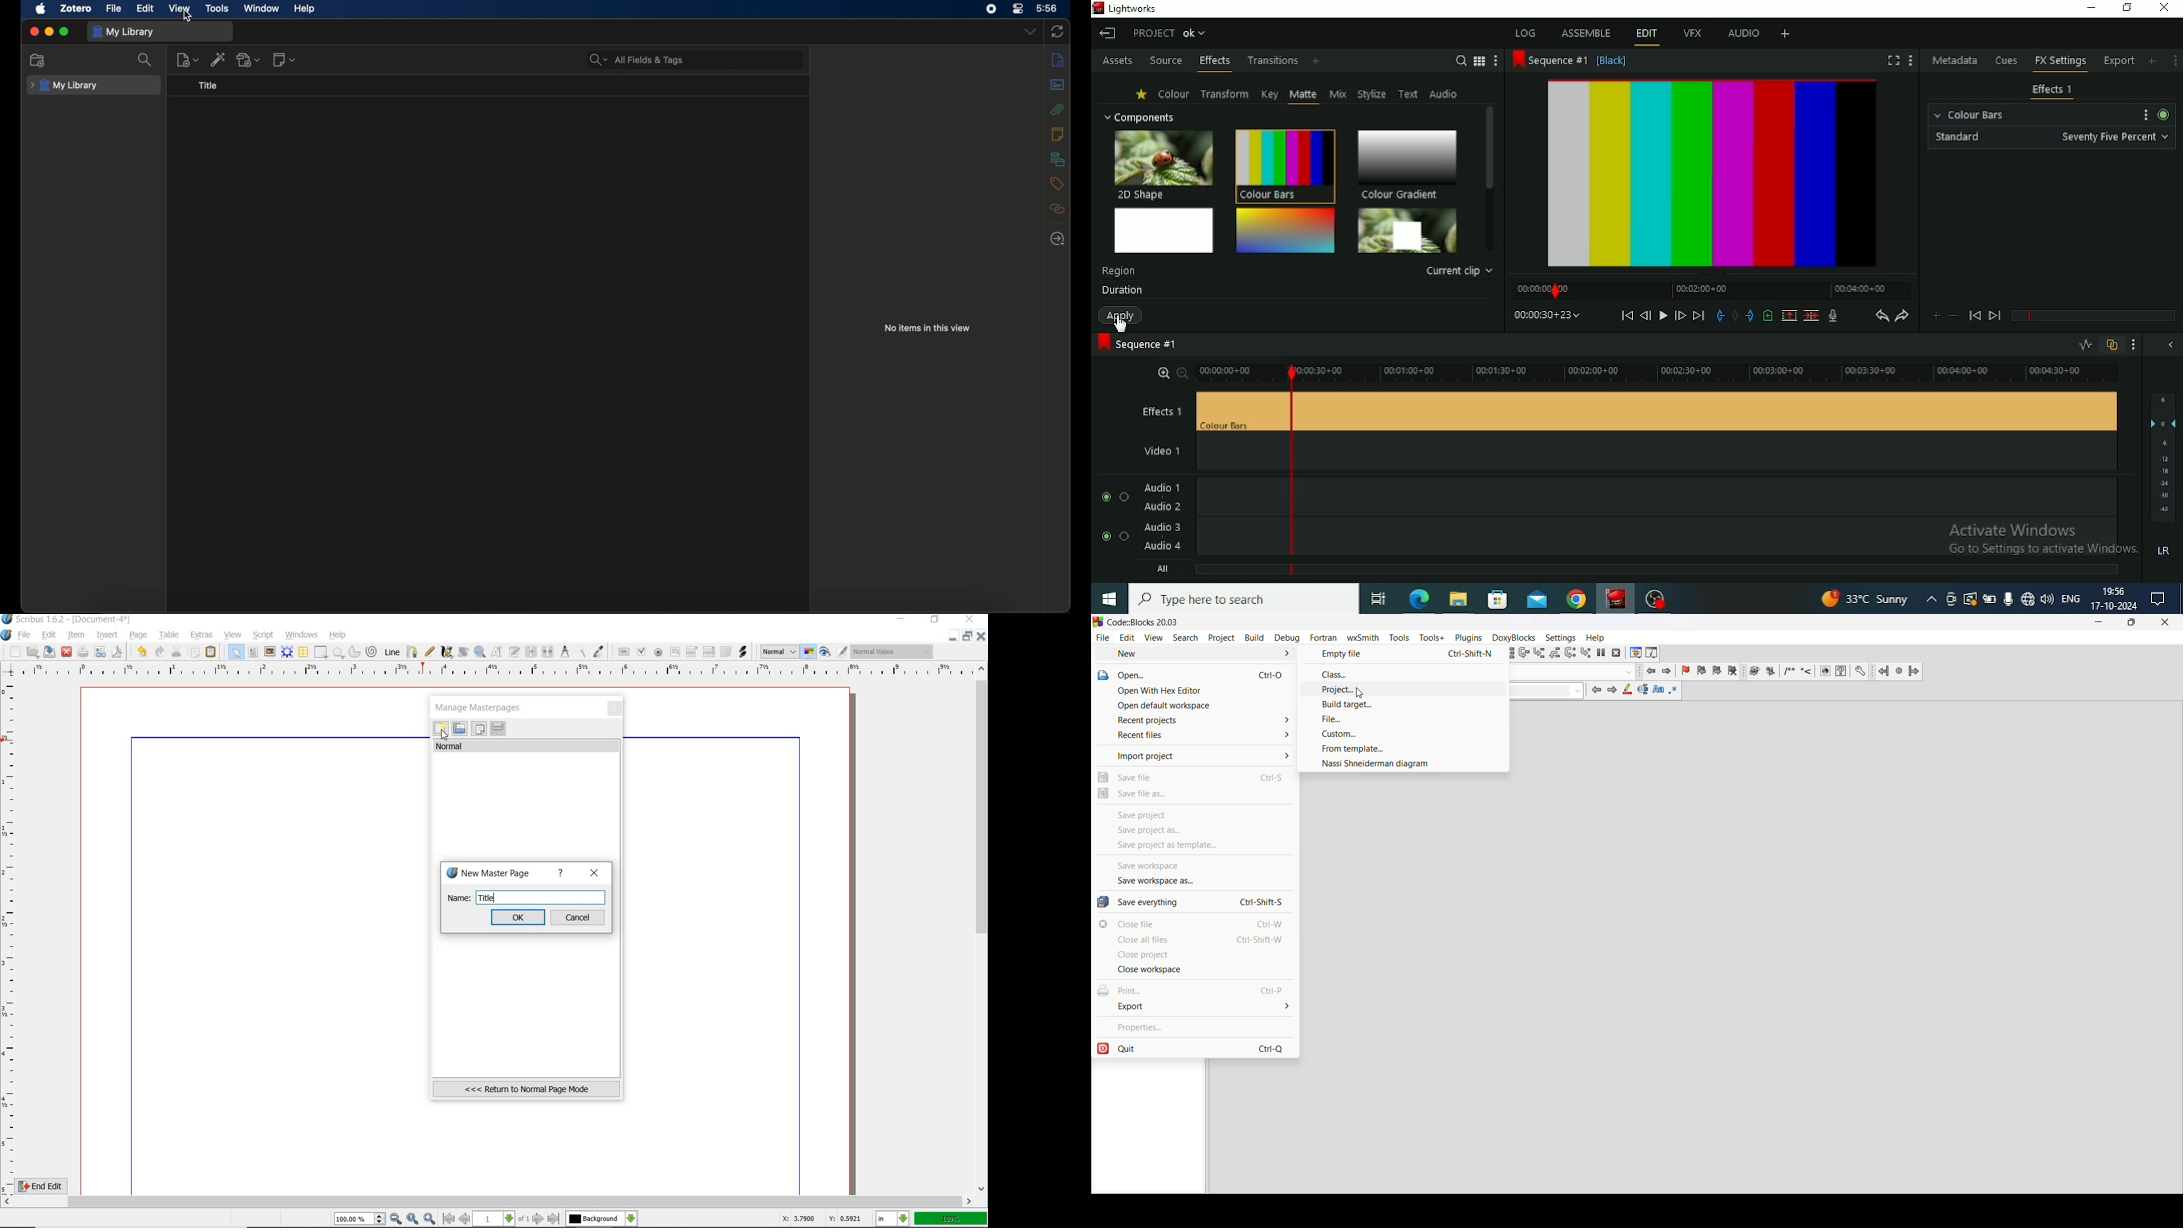 Image resolution: width=2184 pixels, height=1232 pixels. What do you see at coordinates (249, 59) in the screenshot?
I see `add attachments` at bounding box center [249, 59].